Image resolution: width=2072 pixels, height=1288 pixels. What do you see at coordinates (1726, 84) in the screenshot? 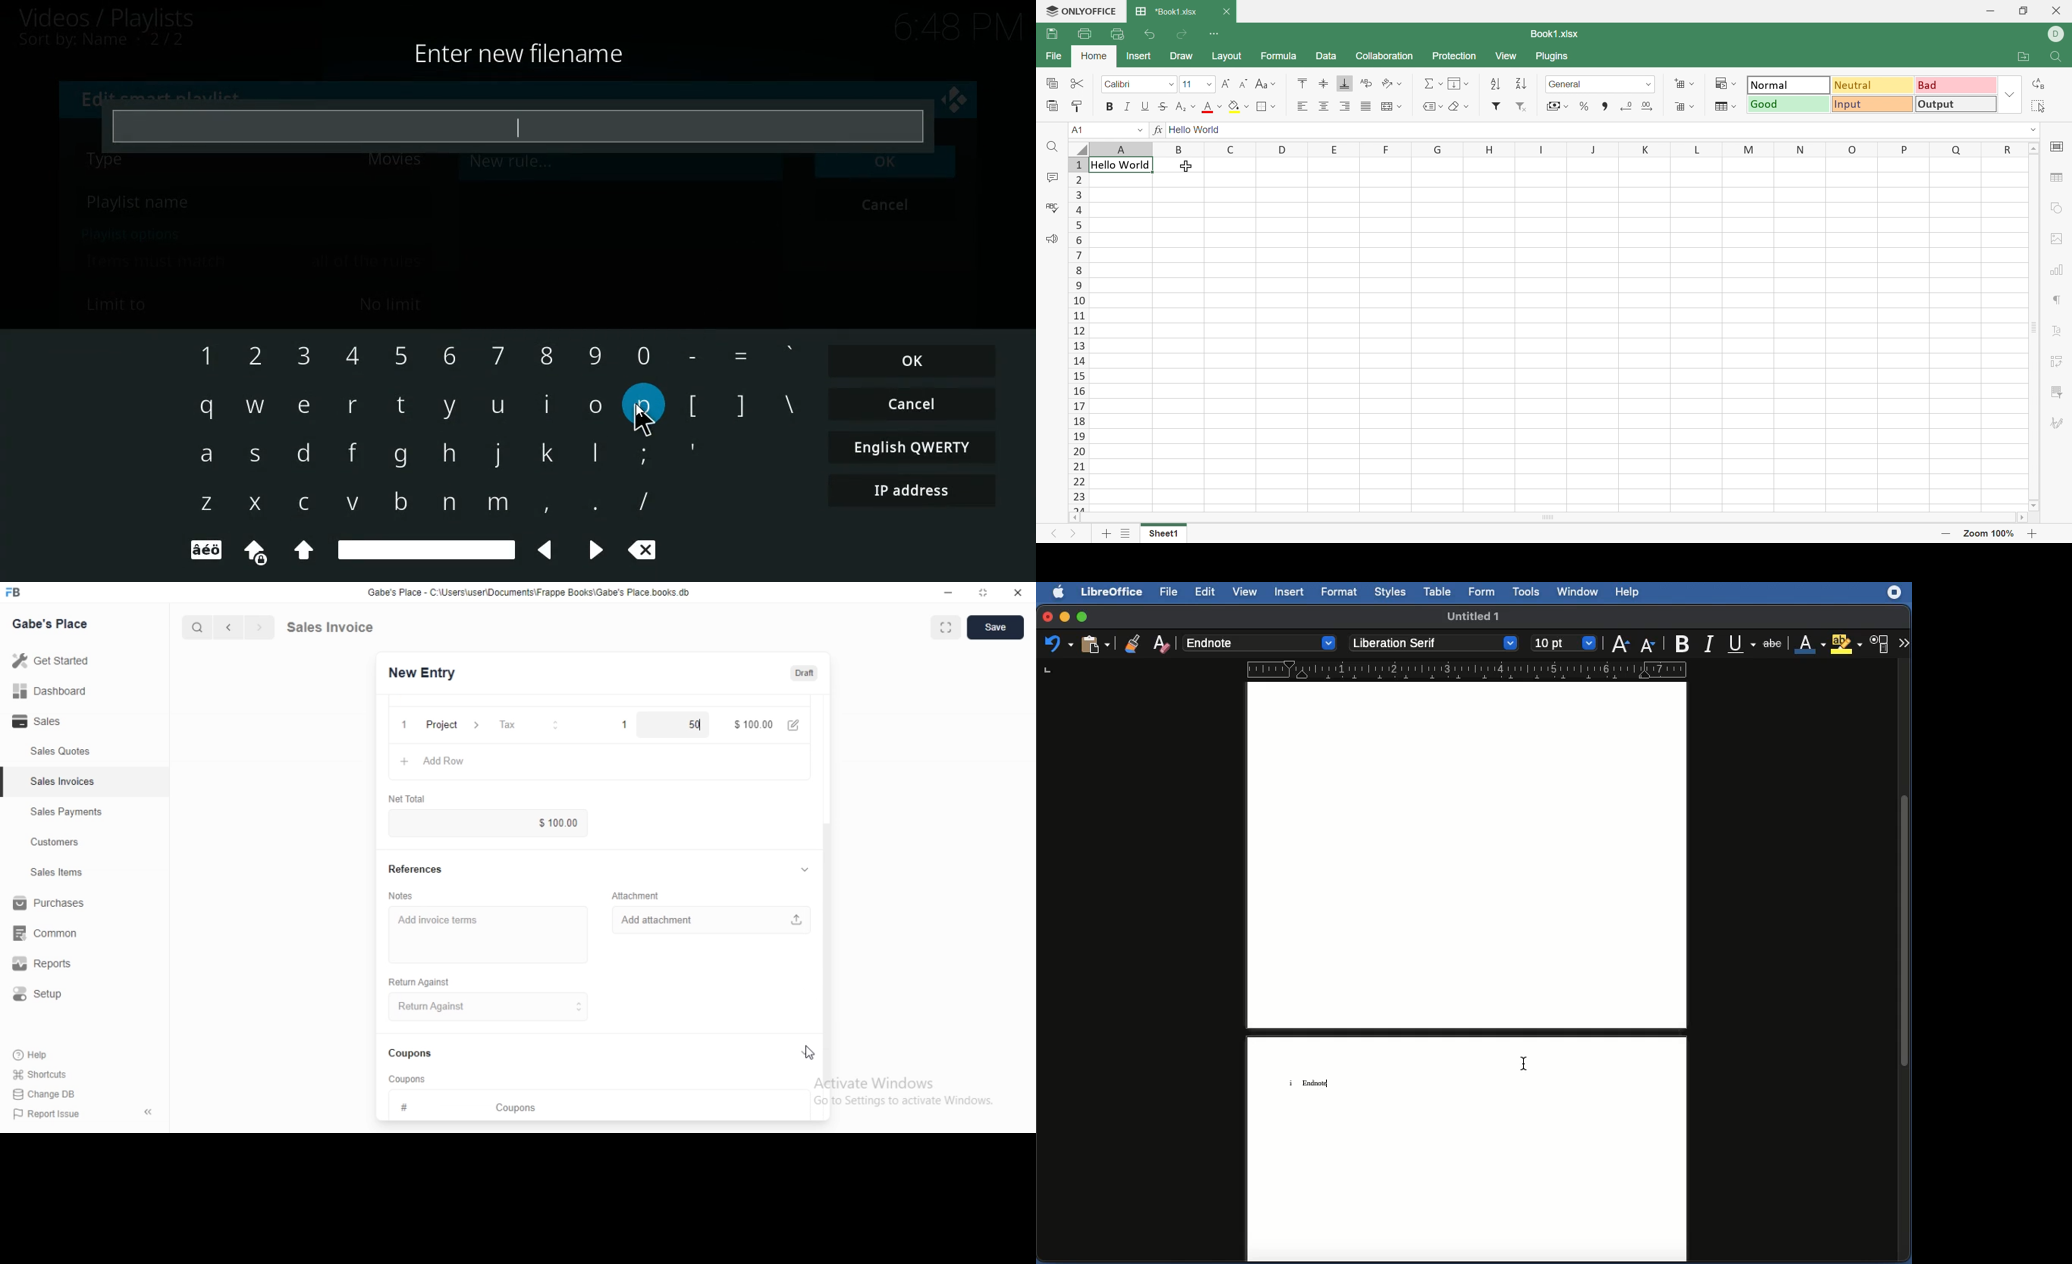
I see `Conditional formatting` at bounding box center [1726, 84].